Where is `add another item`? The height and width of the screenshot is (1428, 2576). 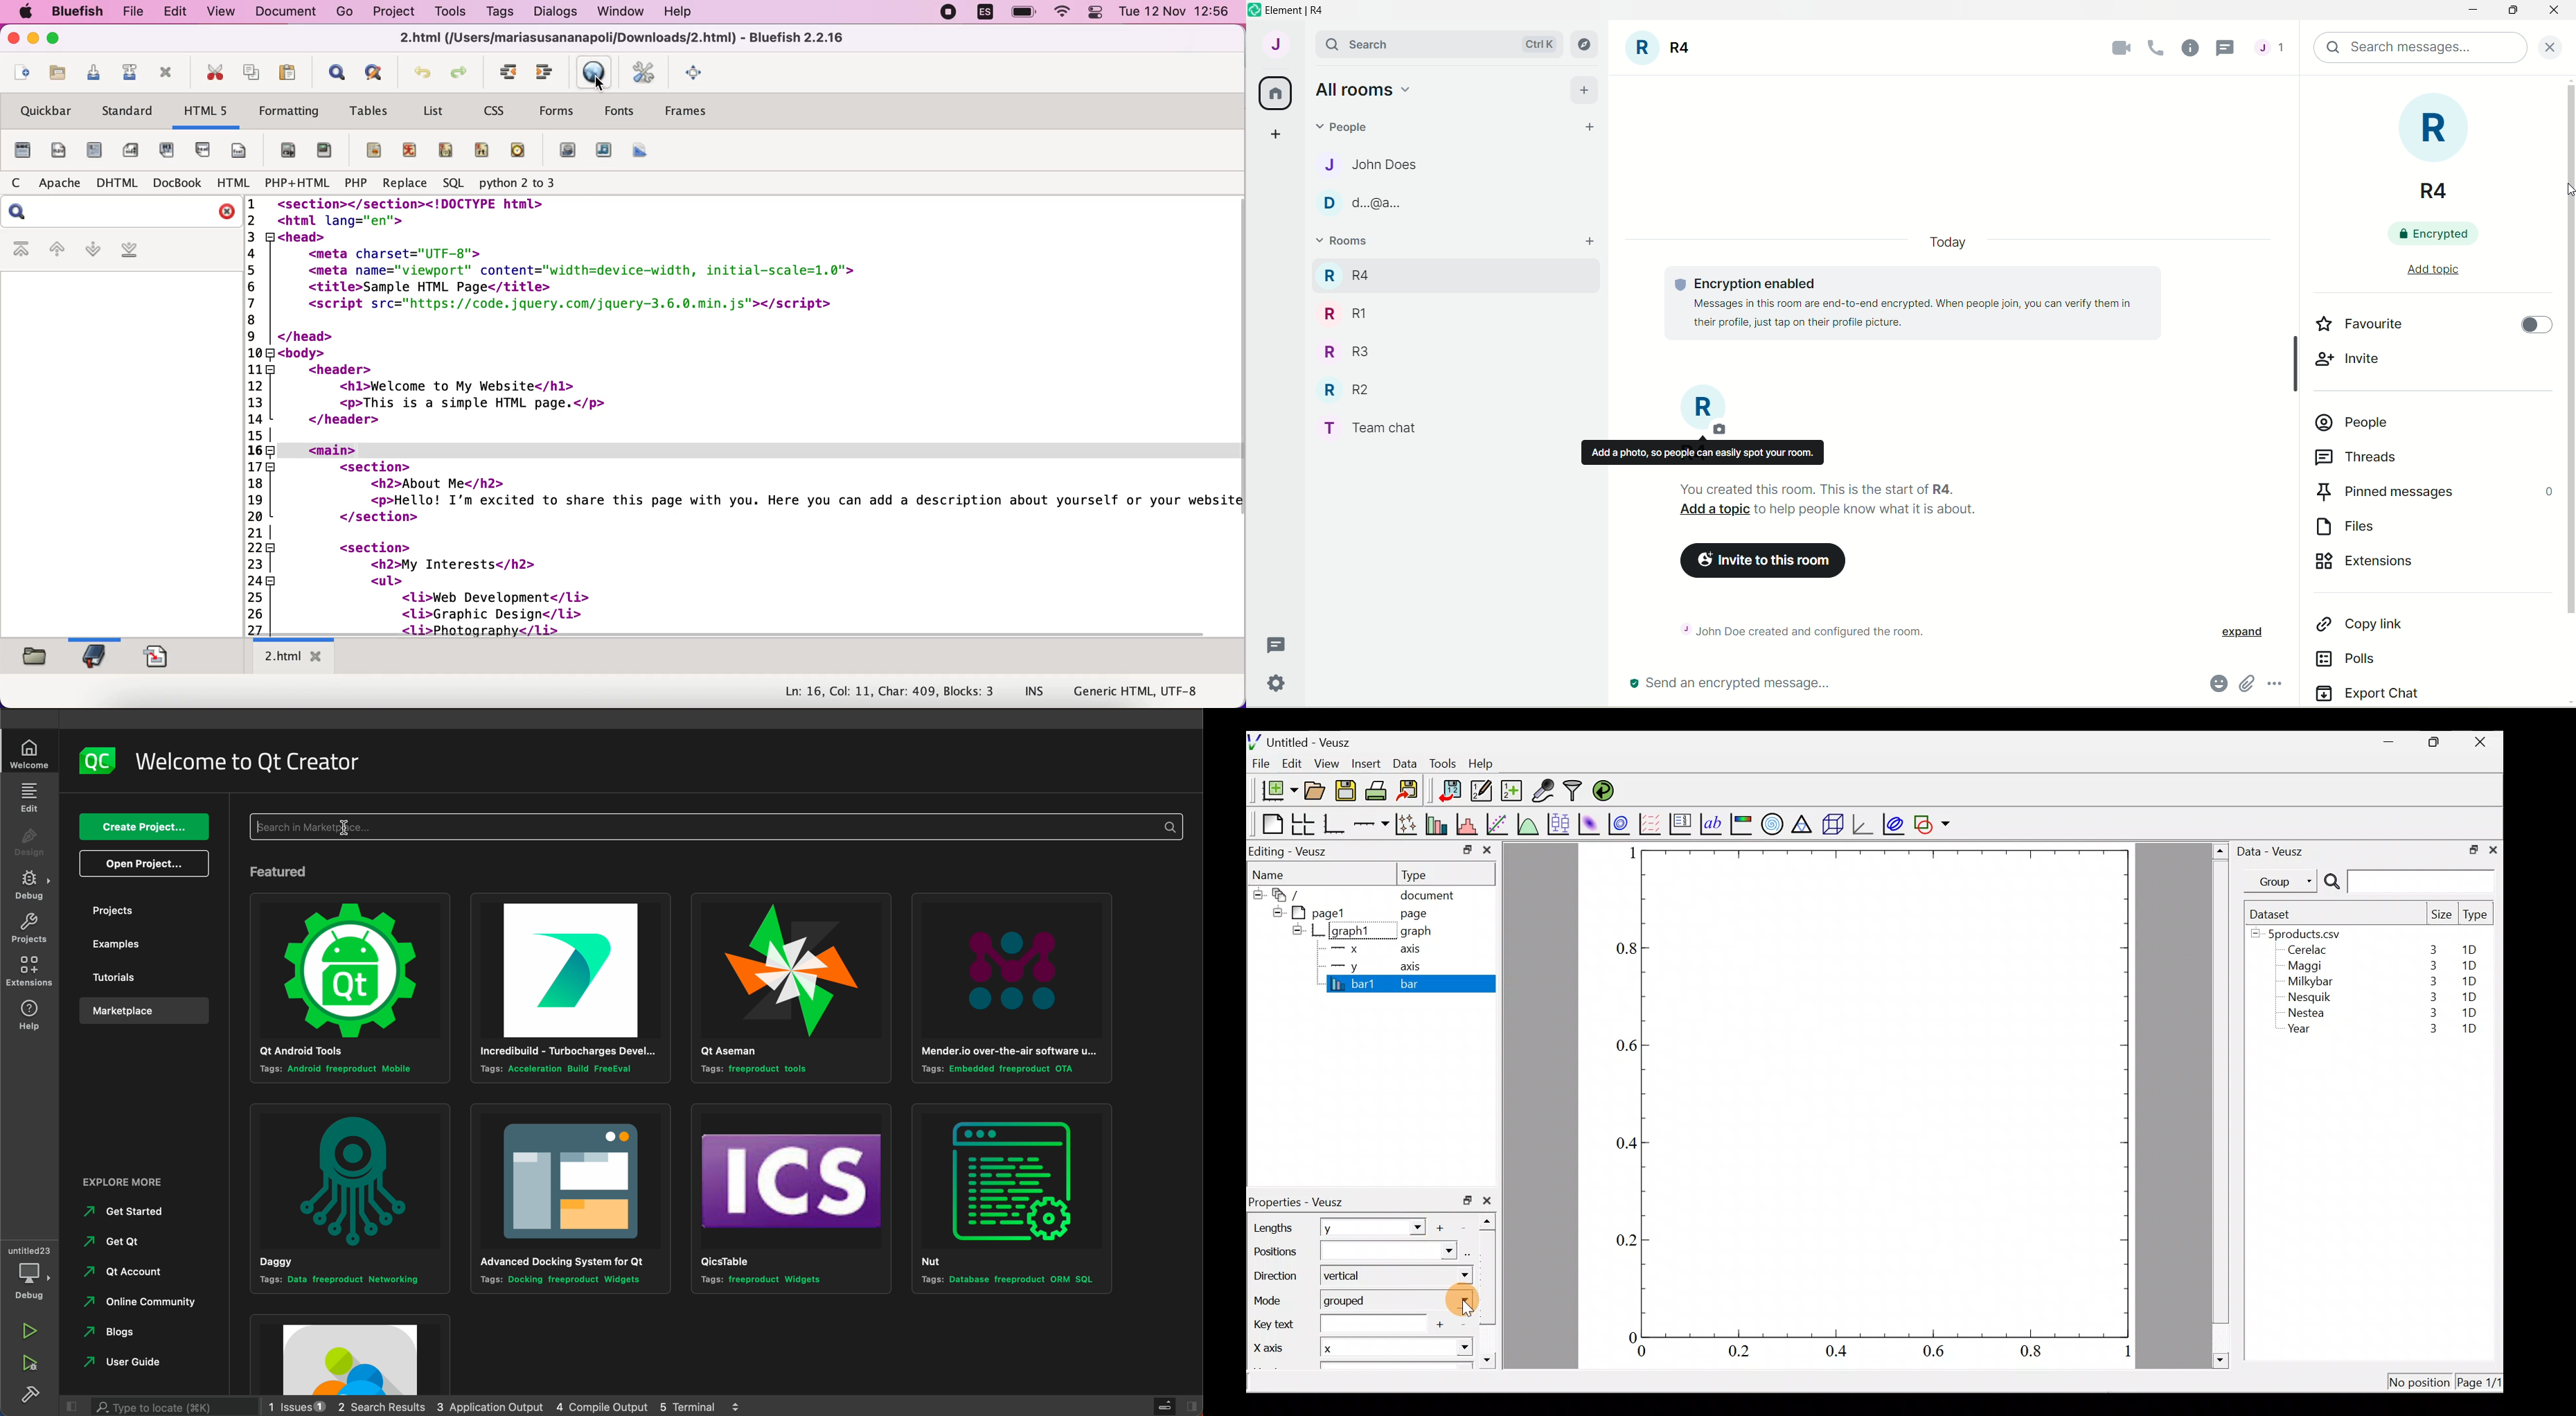
add another item is located at coordinates (1443, 1324).